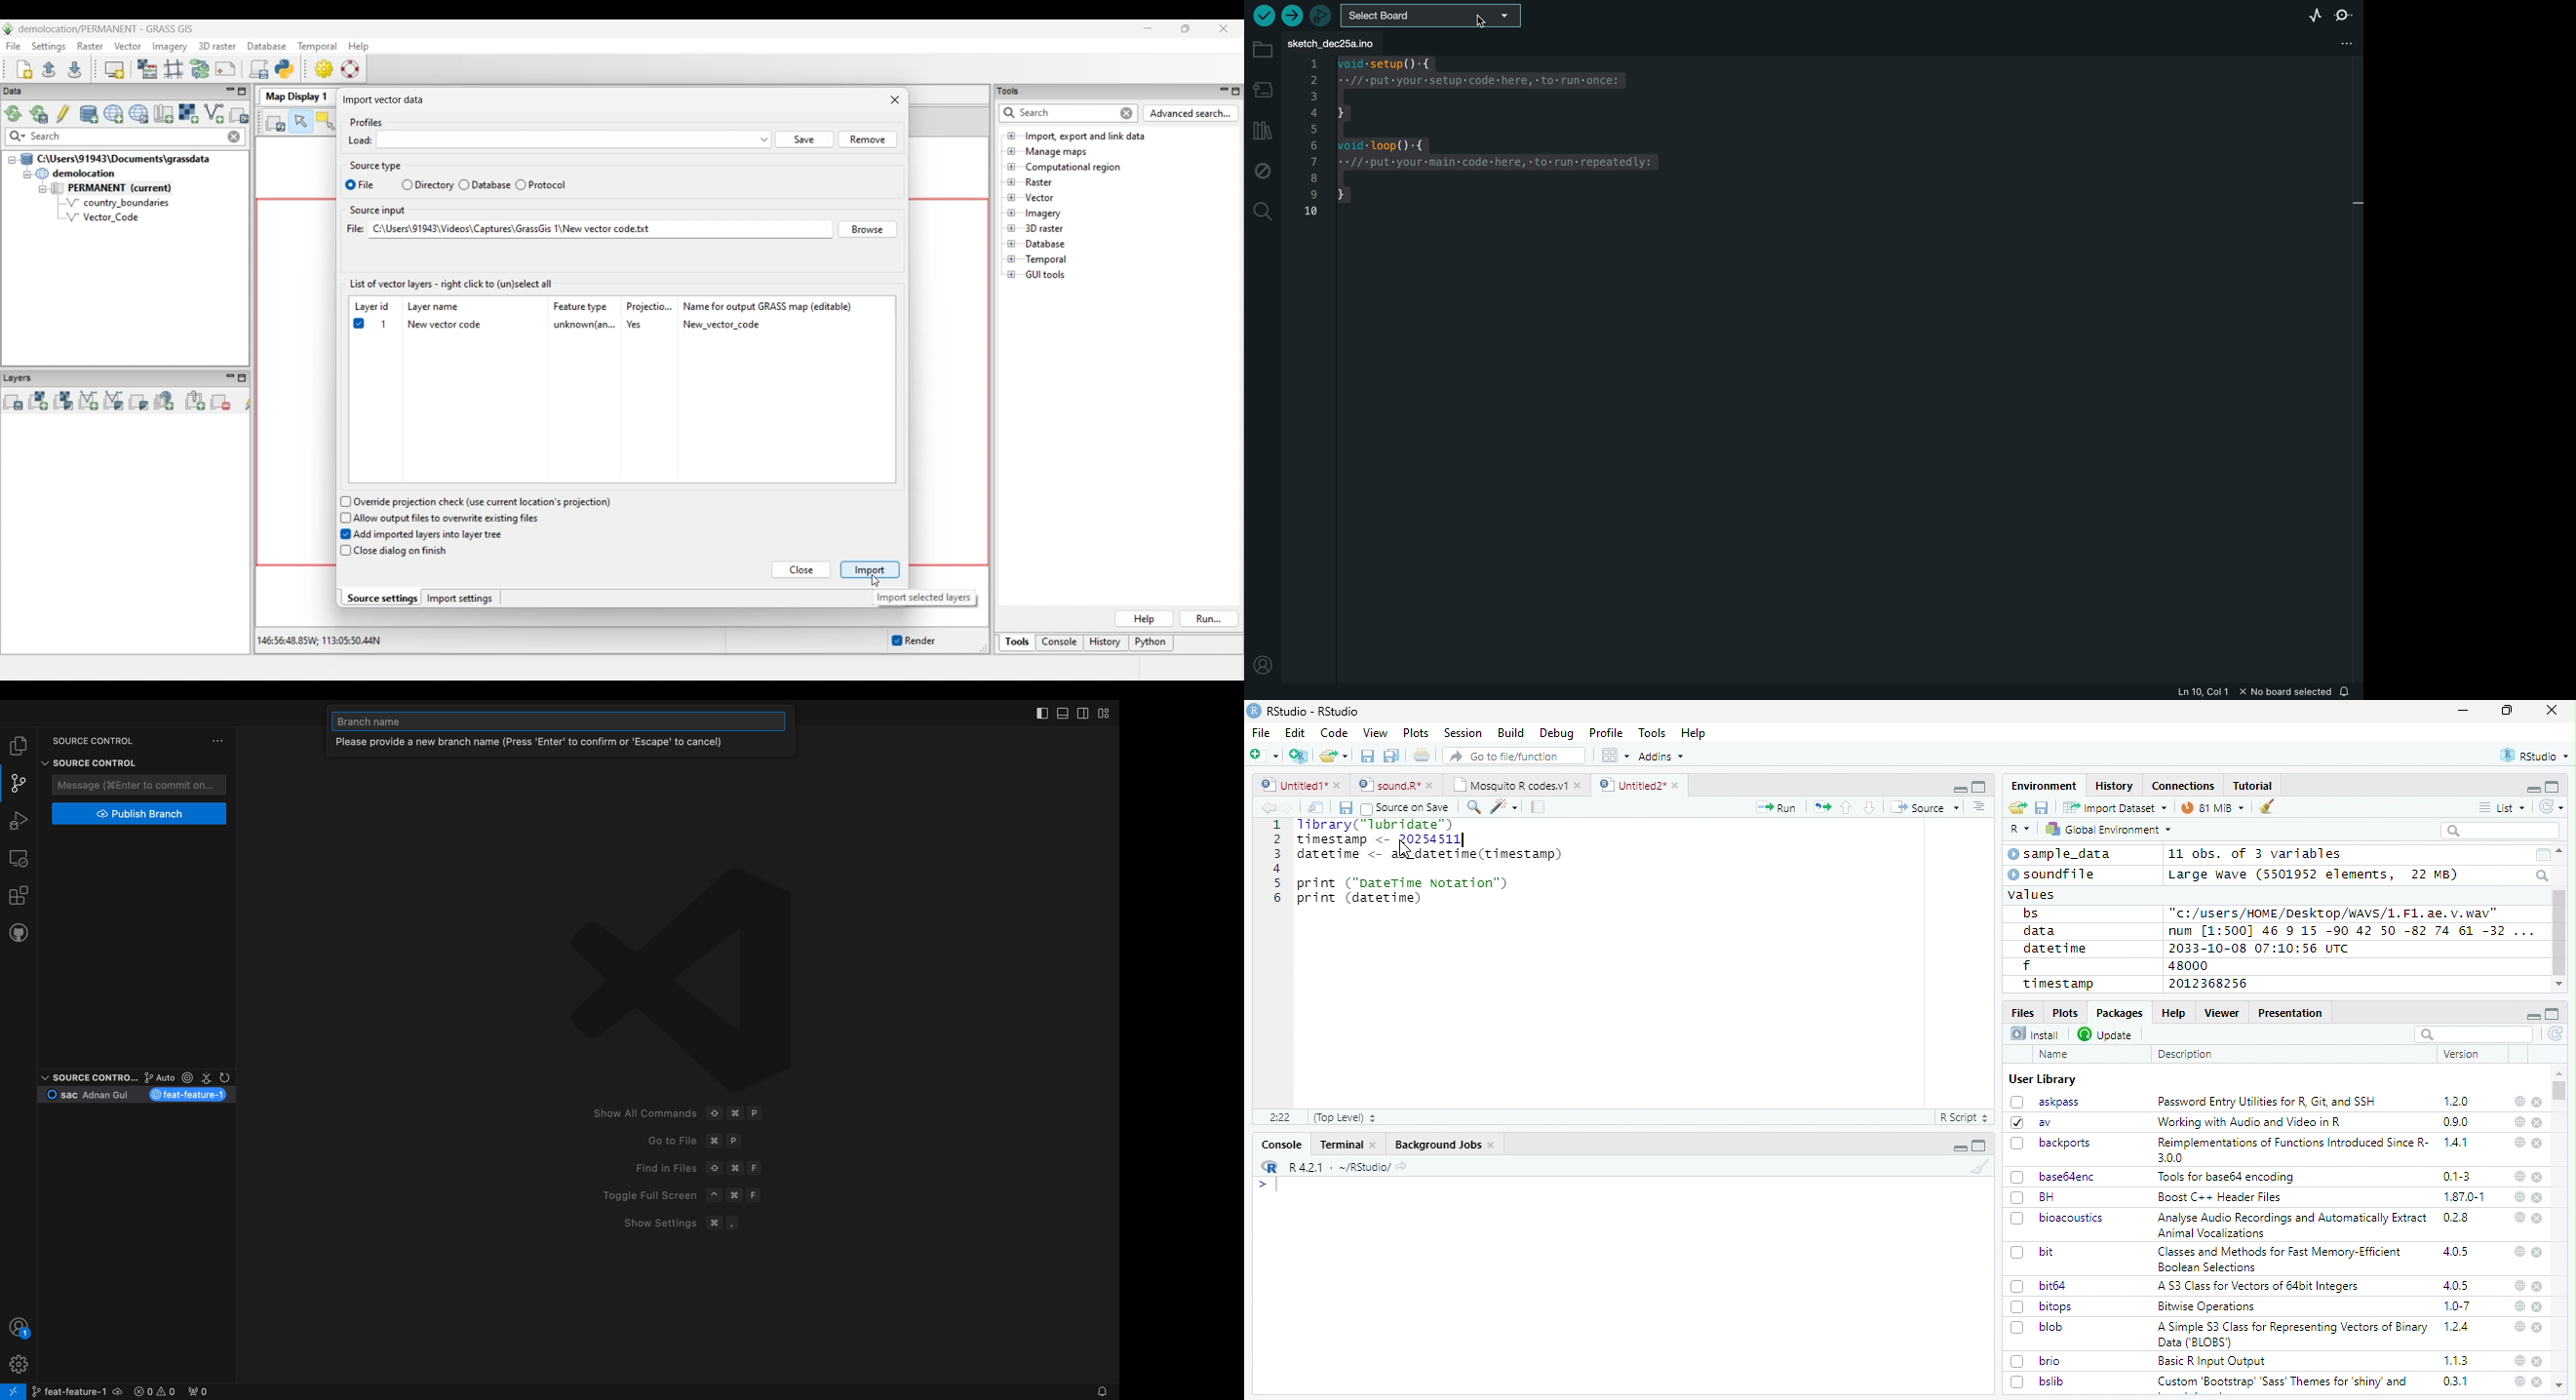 Image resolution: width=2576 pixels, height=1400 pixels. Describe the element at coordinates (1262, 89) in the screenshot. I see `board manager` at that location.